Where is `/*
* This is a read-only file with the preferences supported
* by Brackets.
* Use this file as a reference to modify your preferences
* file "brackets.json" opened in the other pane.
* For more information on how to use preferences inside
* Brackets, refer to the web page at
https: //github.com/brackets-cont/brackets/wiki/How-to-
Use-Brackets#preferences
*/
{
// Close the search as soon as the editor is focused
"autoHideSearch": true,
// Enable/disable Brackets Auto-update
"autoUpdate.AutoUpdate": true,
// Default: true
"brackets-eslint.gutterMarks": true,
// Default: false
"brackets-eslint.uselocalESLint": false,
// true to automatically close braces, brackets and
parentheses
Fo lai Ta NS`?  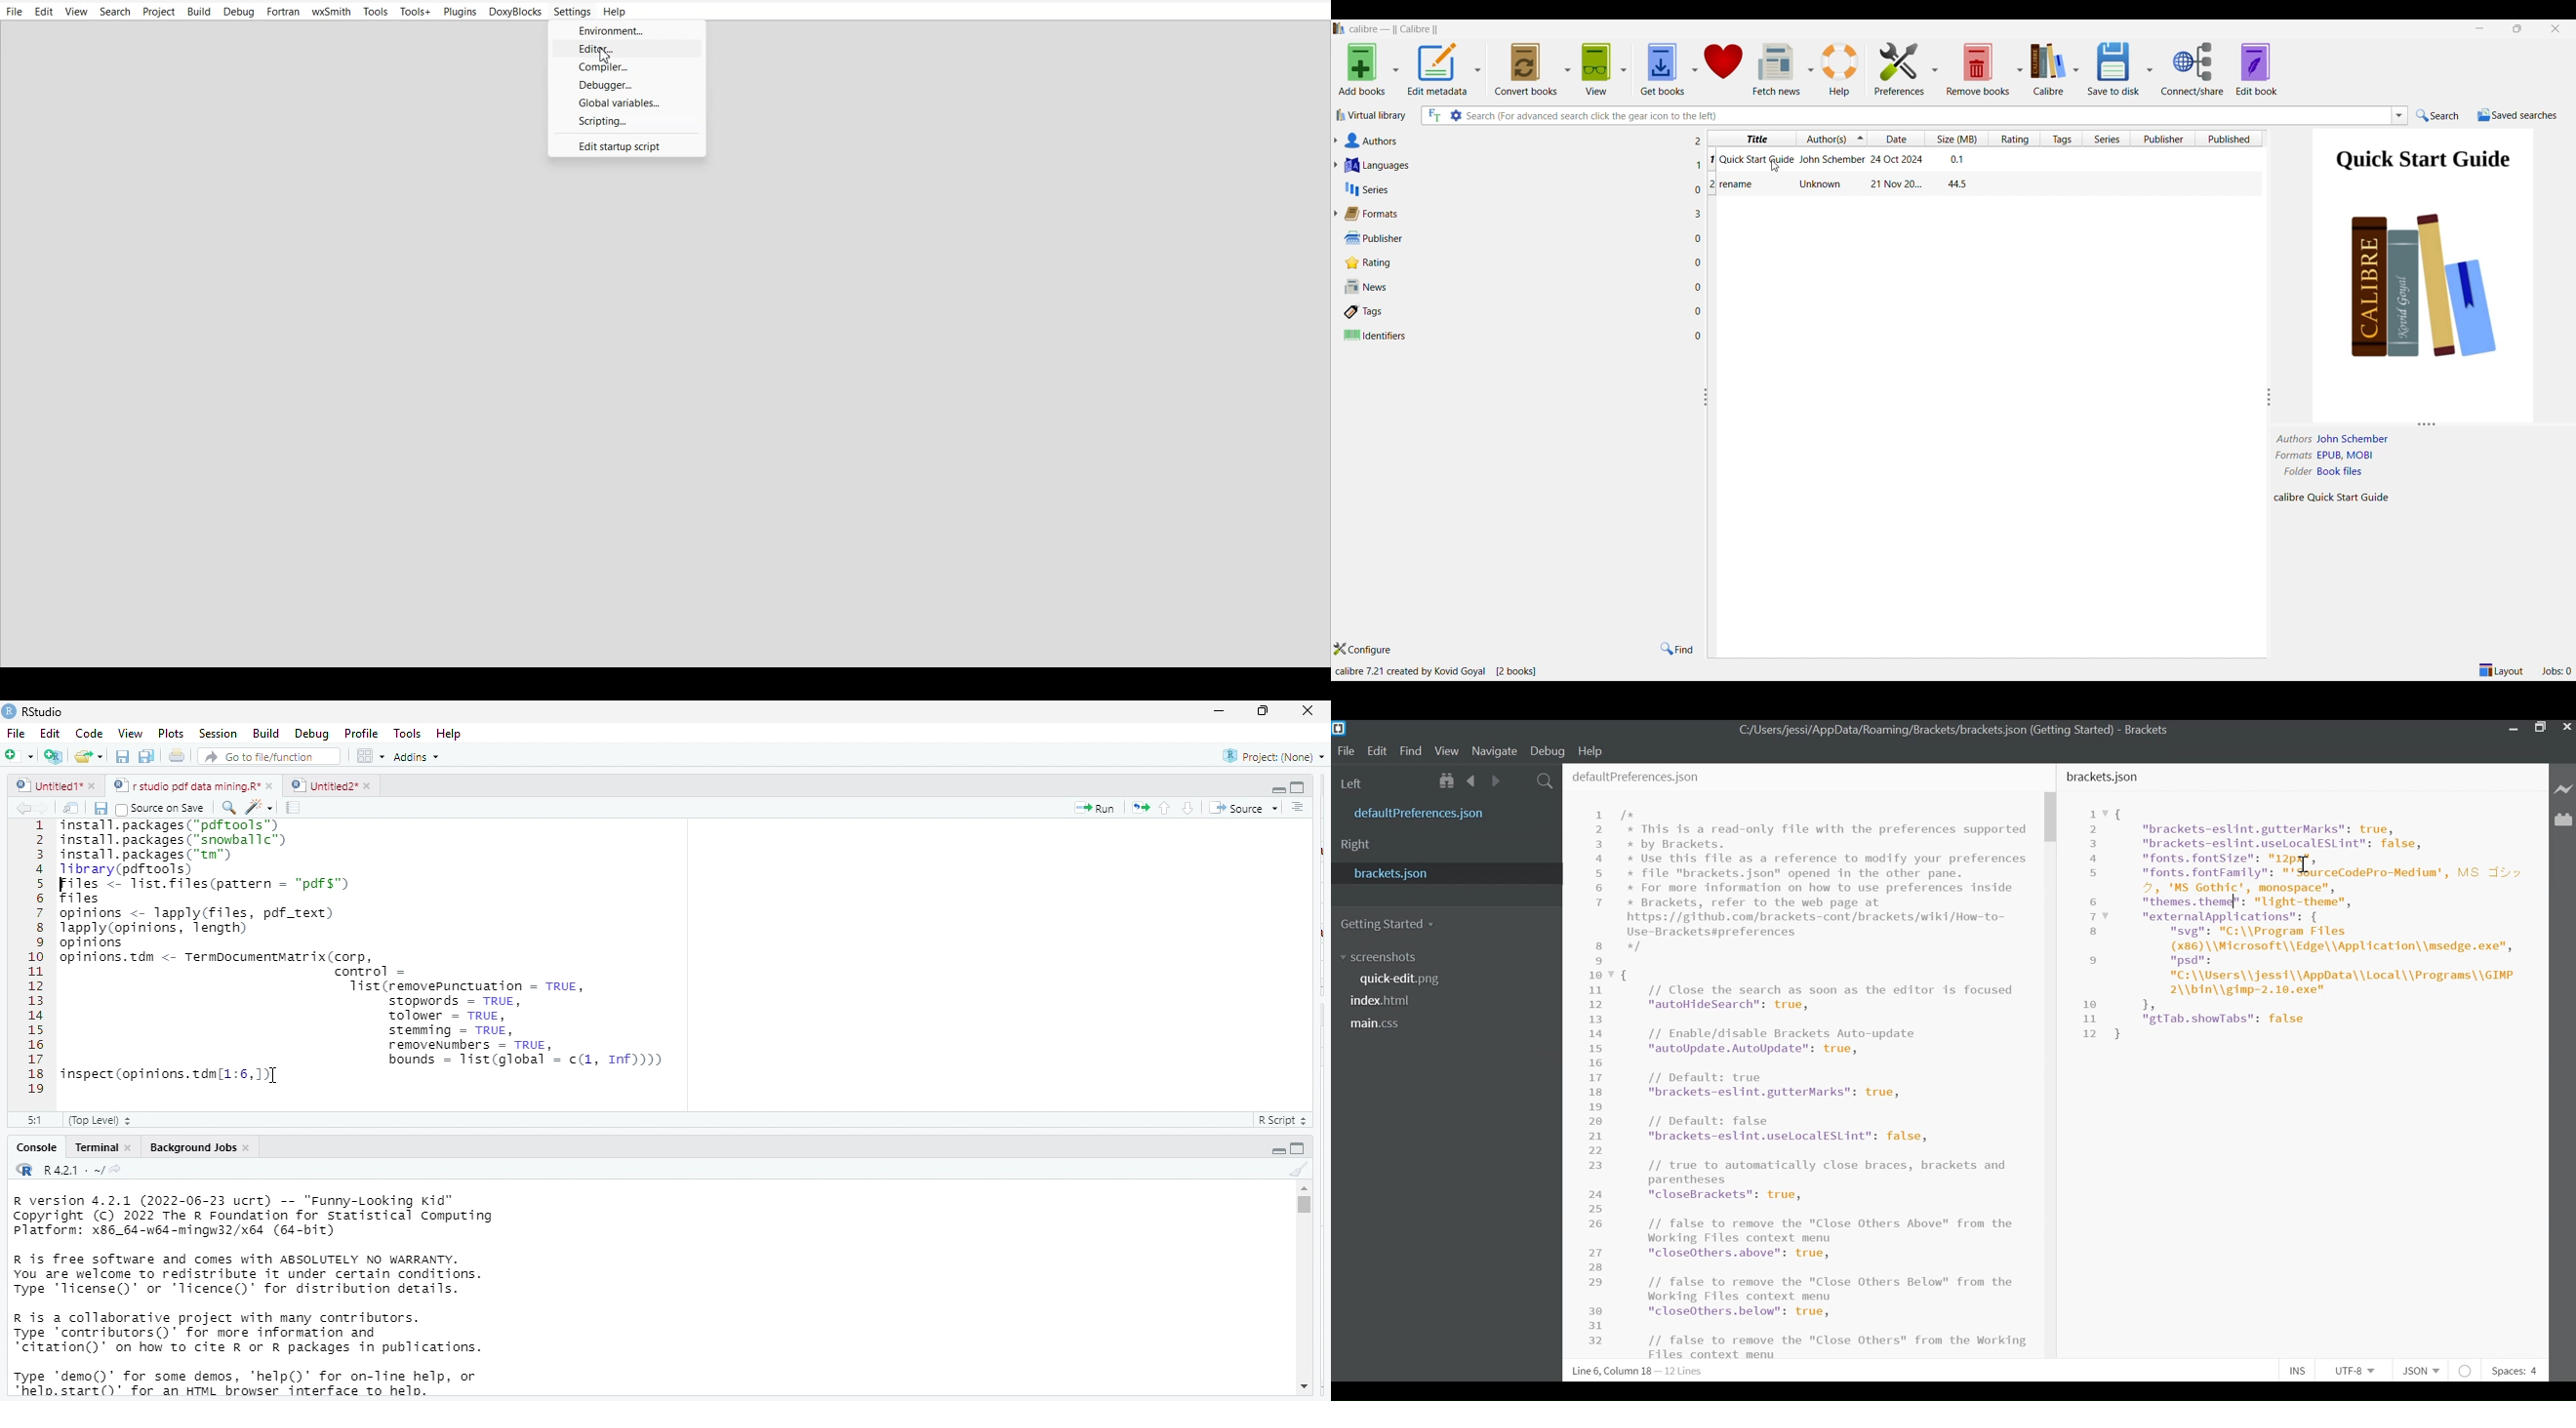 /*
* This is a read-only file with the preferences supported
* by Brackets.
* Use this file as a reference to modify your preferences
* file "brackets.json" opened in the other pane.
* For more information on how to use preferences inside
* Brackets, refer to the web page at
https: //github.com/brackets-cont/brackets/wiki/How-to-
Use-Brackets#preferences
*/
{
// Close the search as soon as the editor is focused
"autoHideSearch": true,
// Enable/disable Brackets Auto-update
"autoUpdate.AutoUpdate": true,
// Default: true
"brackets-eslint.gutterMarks": true,
// Default: false
"brackets-eslint.uselocalESLint": false,
// true to automatically close braces, brackets and
parentheses
Fo lai Ta NS is located at coordinates (1825, 1075).